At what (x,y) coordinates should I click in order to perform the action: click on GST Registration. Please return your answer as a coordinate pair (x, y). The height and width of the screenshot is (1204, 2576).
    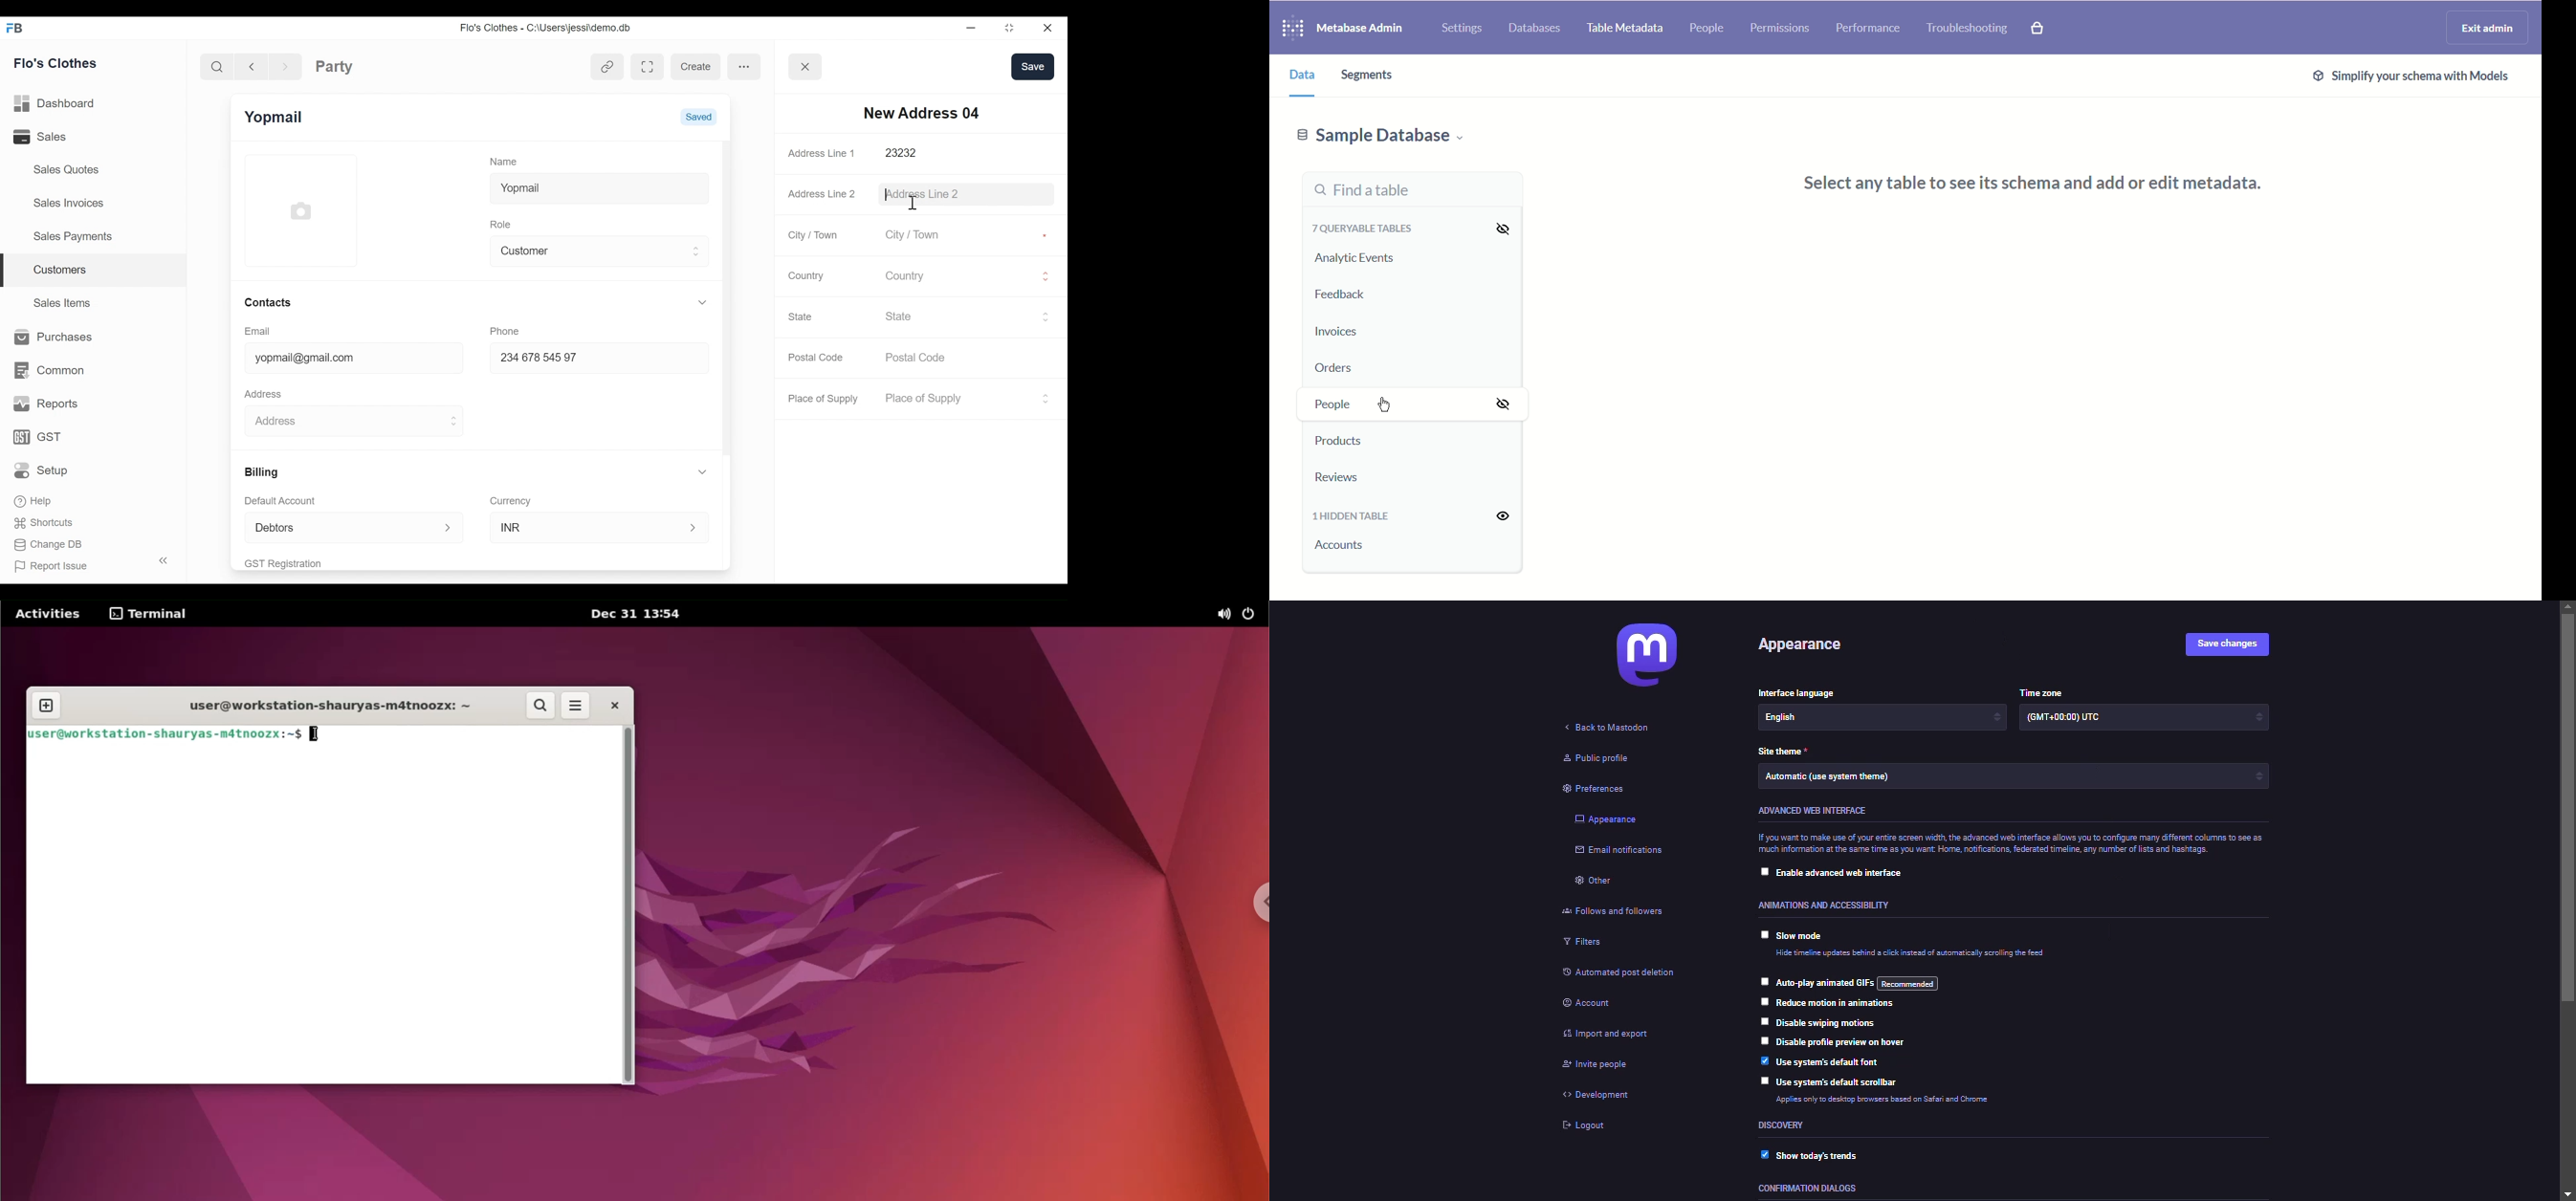
    Looking at the image, I should click on (297, 563).